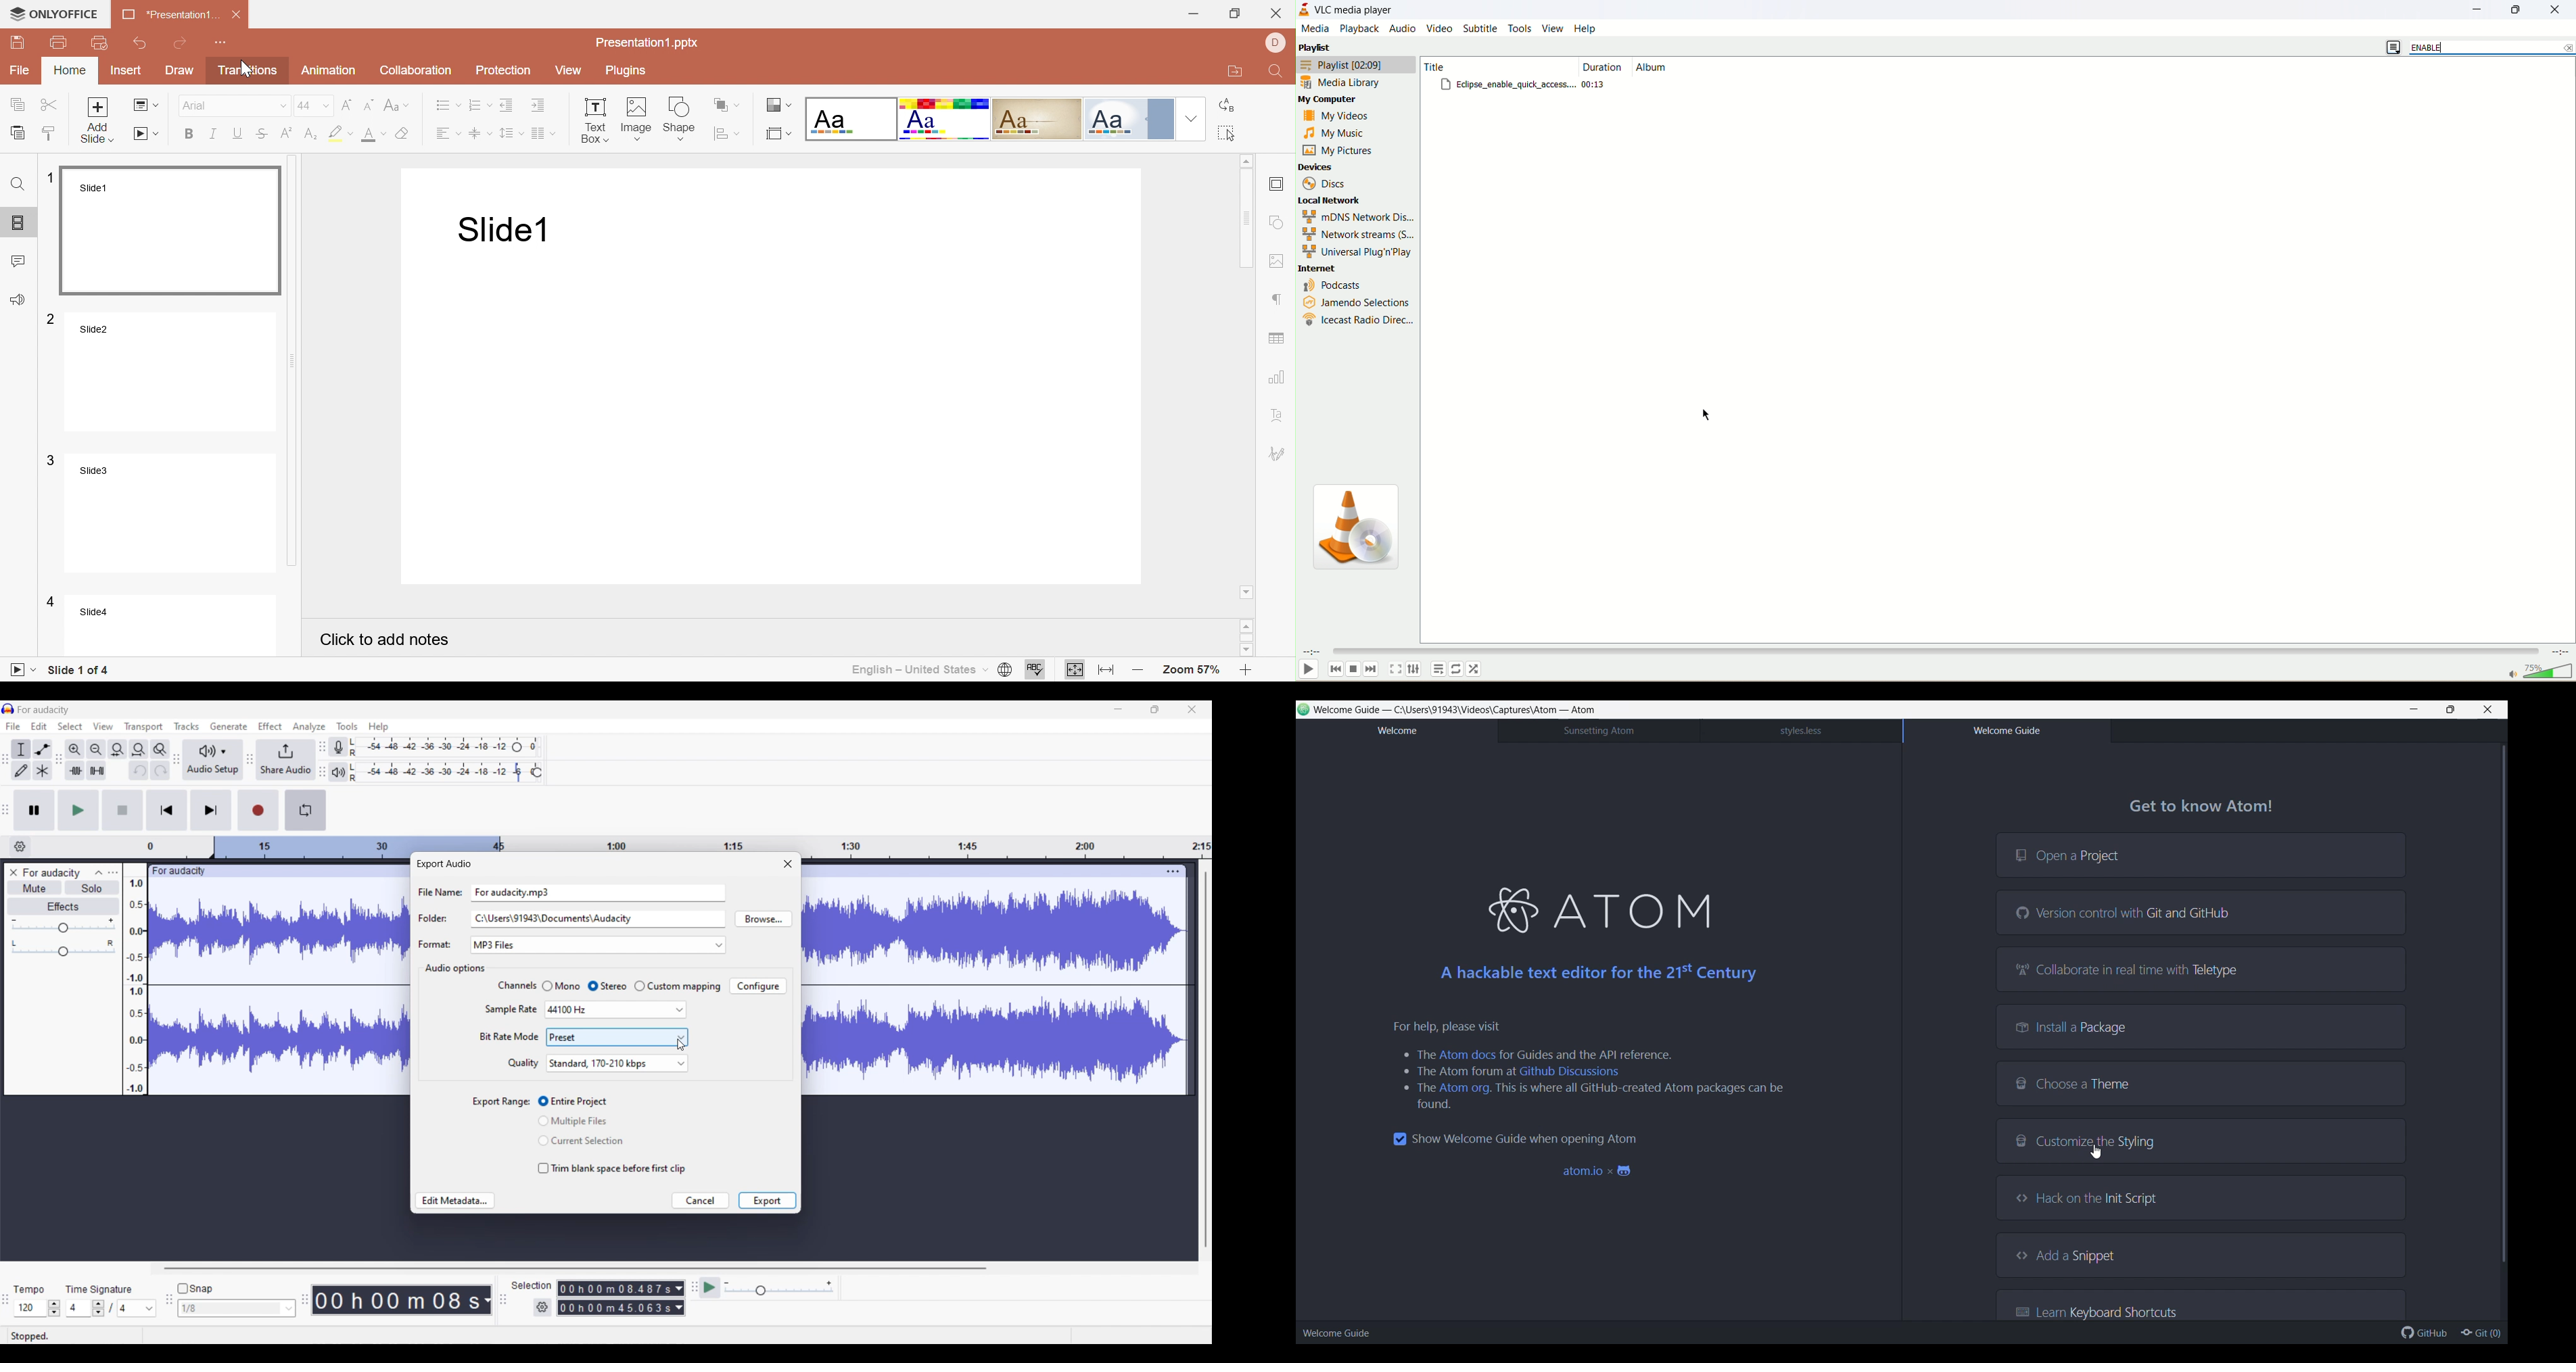 Image resolution: width=2576 pixels, height=1372 pixels. I want to click on Change case, so click(396, 105).